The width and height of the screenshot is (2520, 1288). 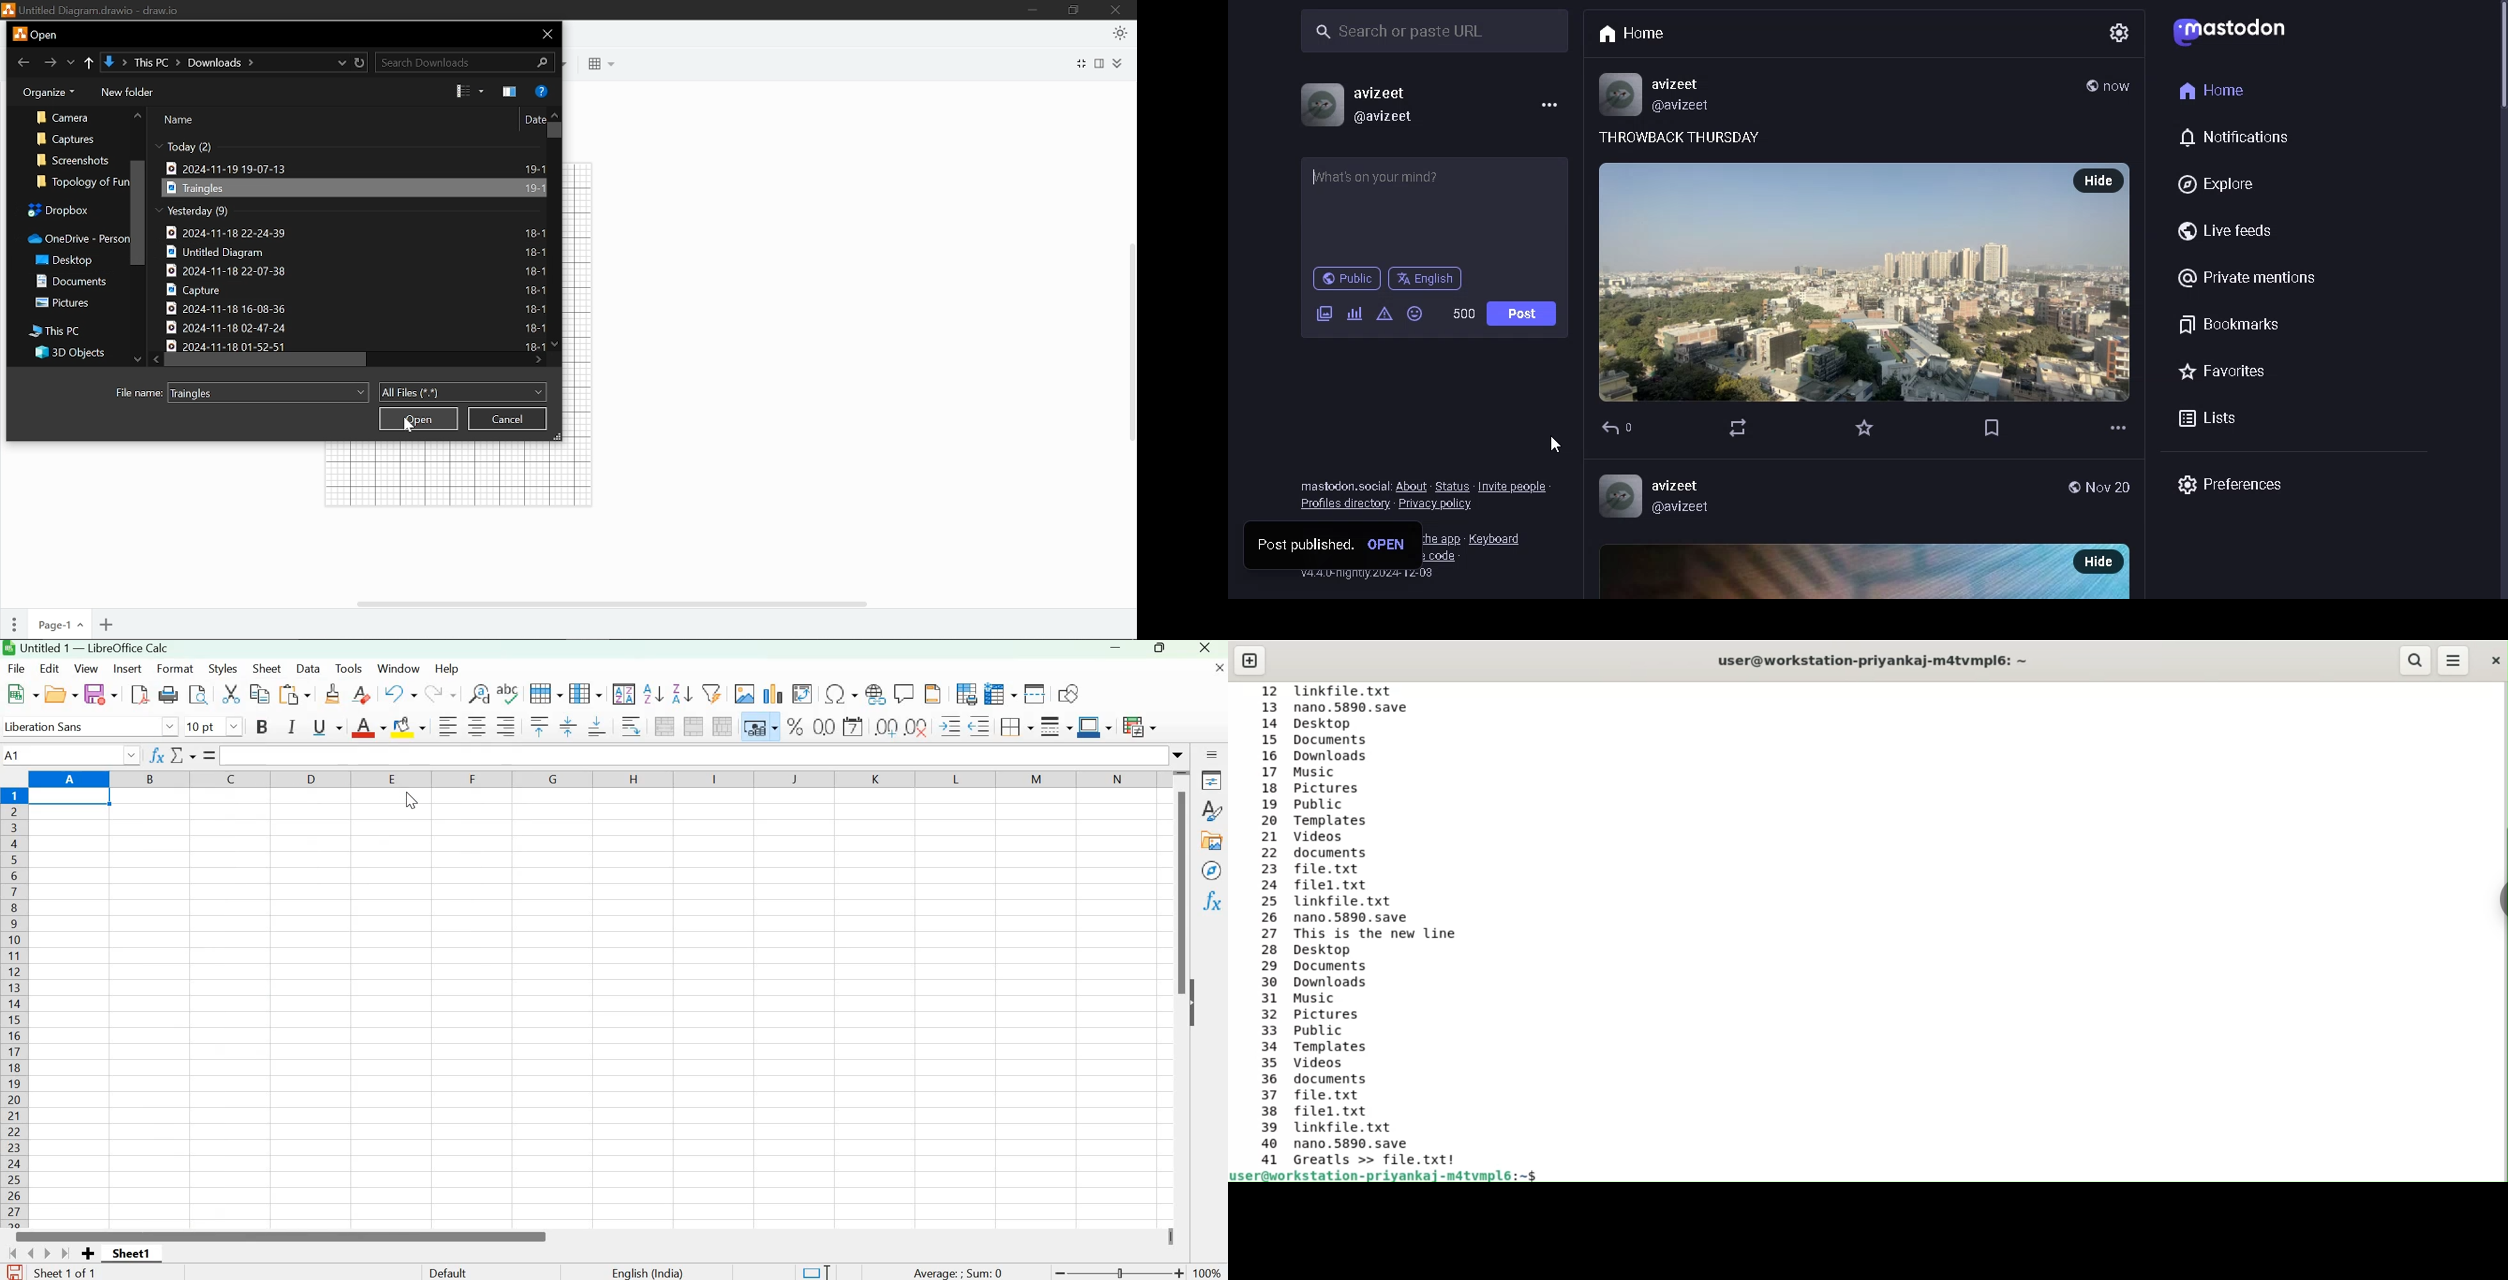 I want to click on Input line, so click(x=692, y=755).